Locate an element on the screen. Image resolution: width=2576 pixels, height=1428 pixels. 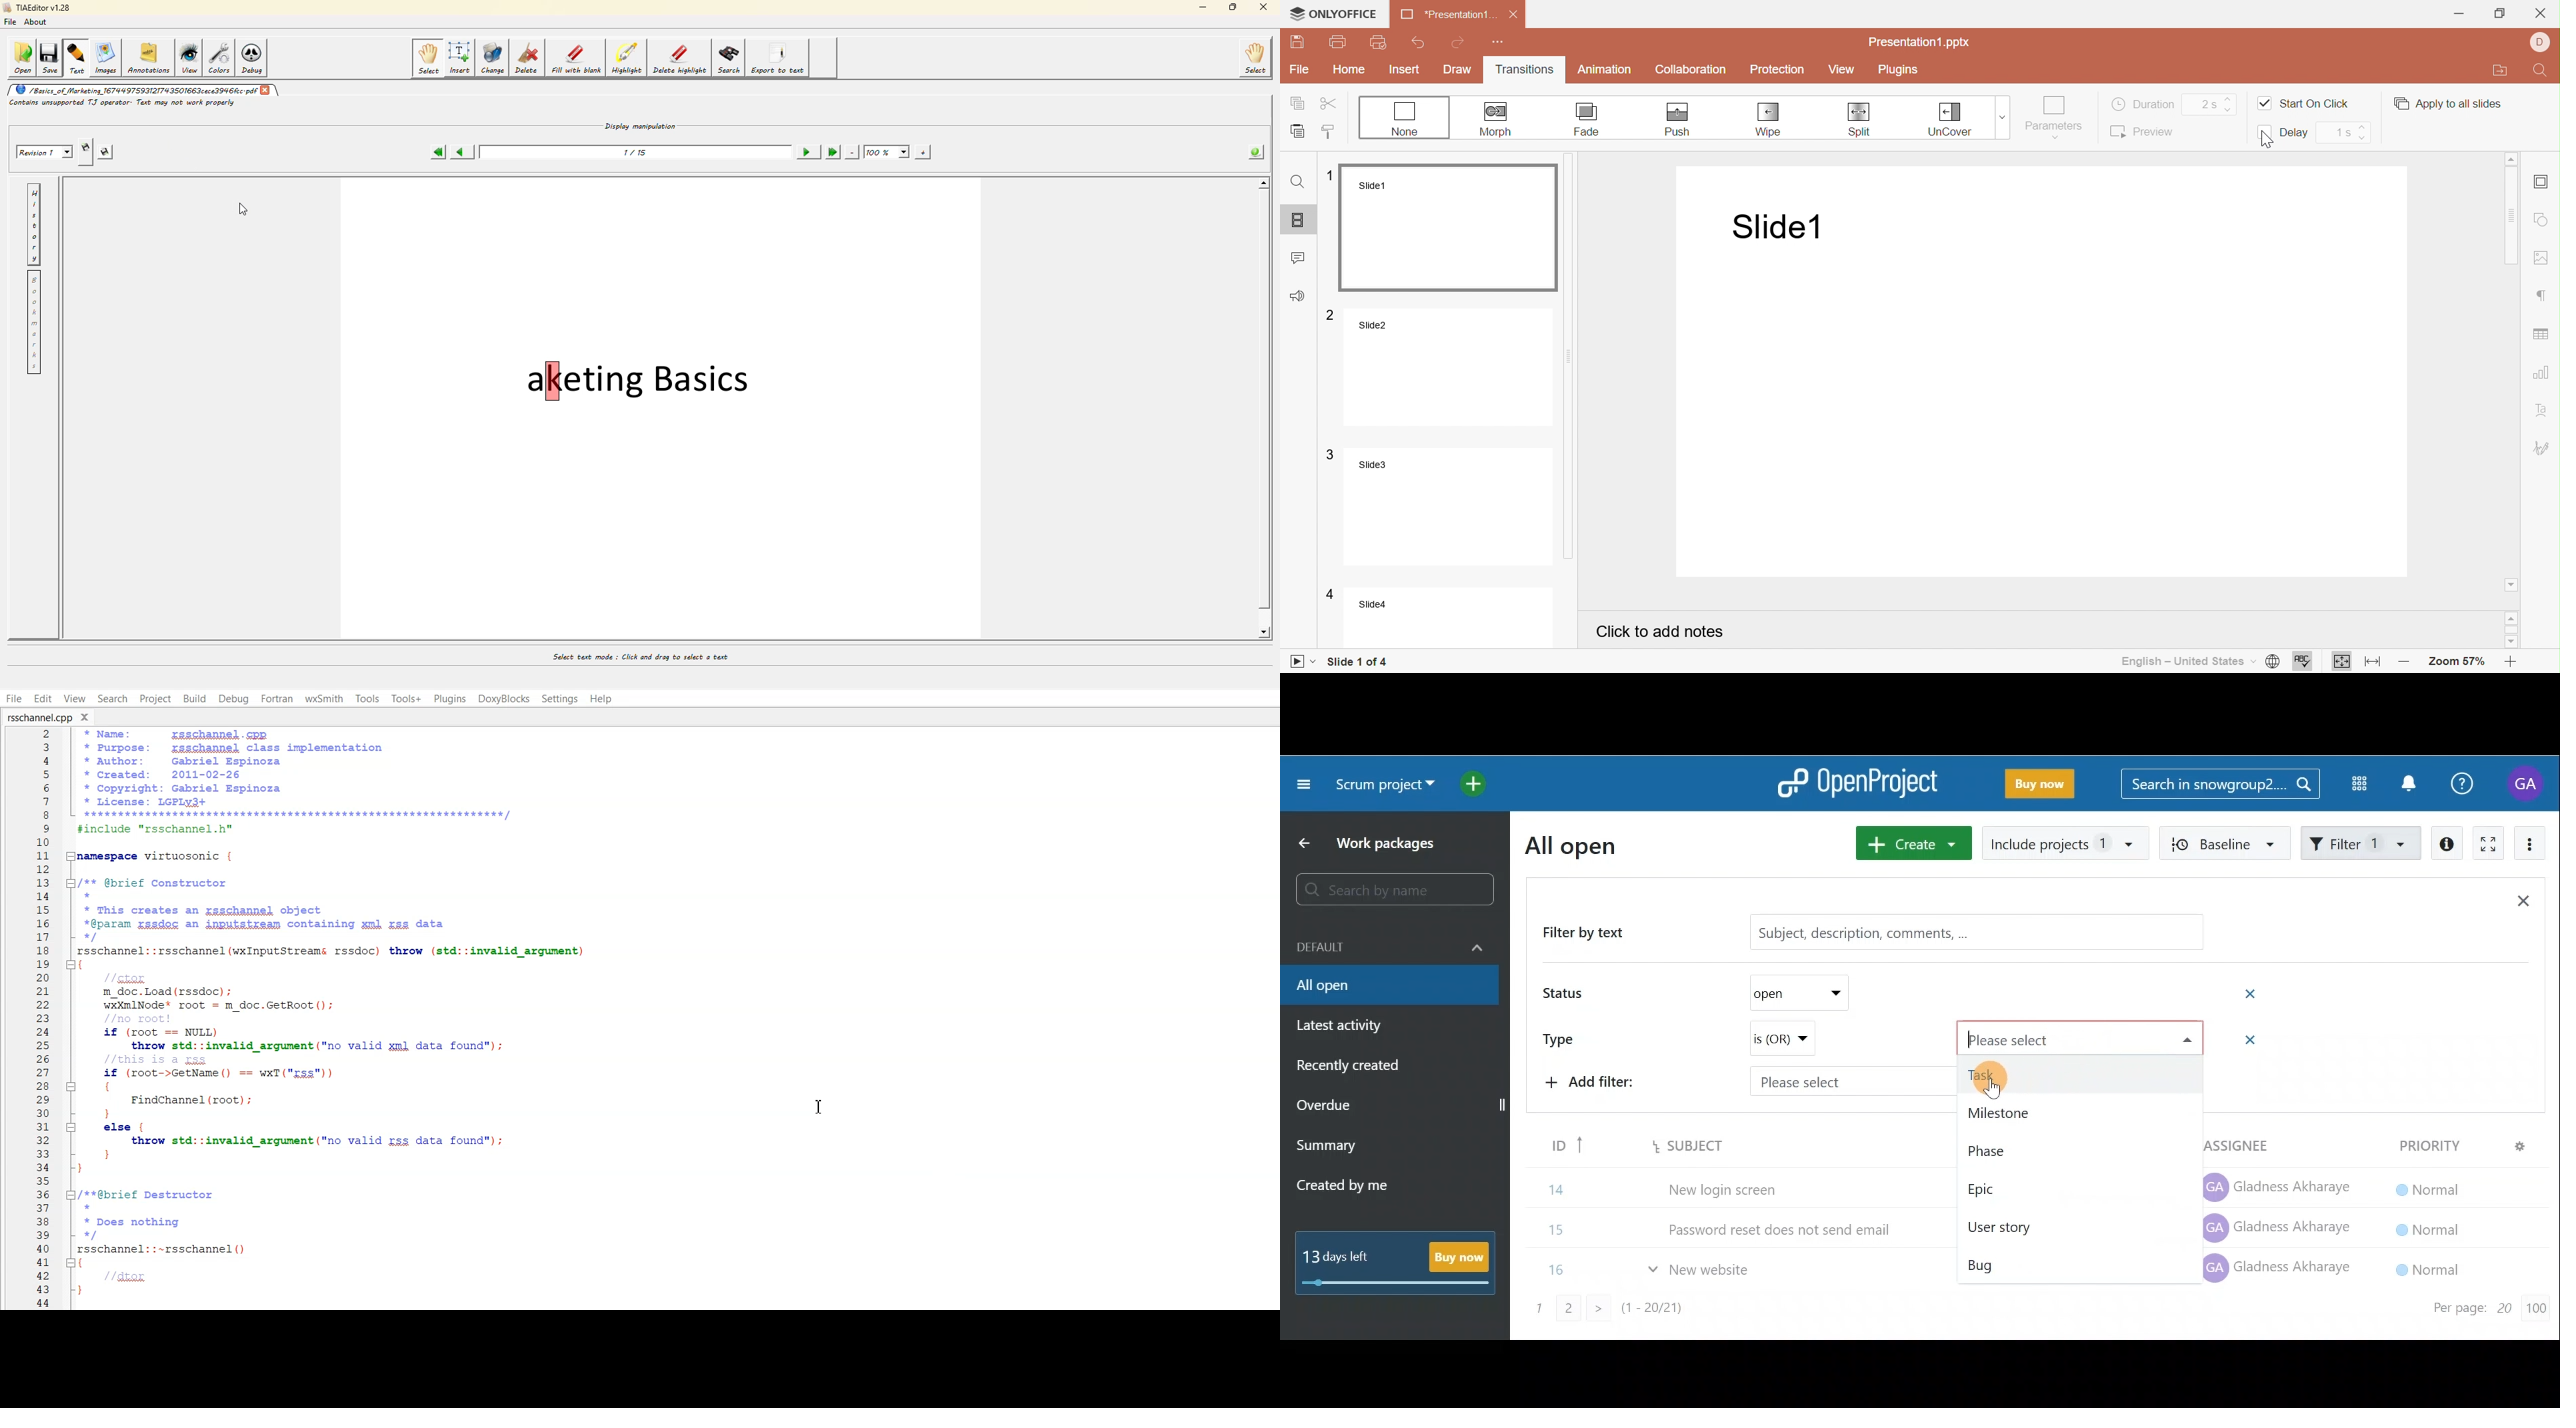
Copy is located at coordinates (1299, 104).